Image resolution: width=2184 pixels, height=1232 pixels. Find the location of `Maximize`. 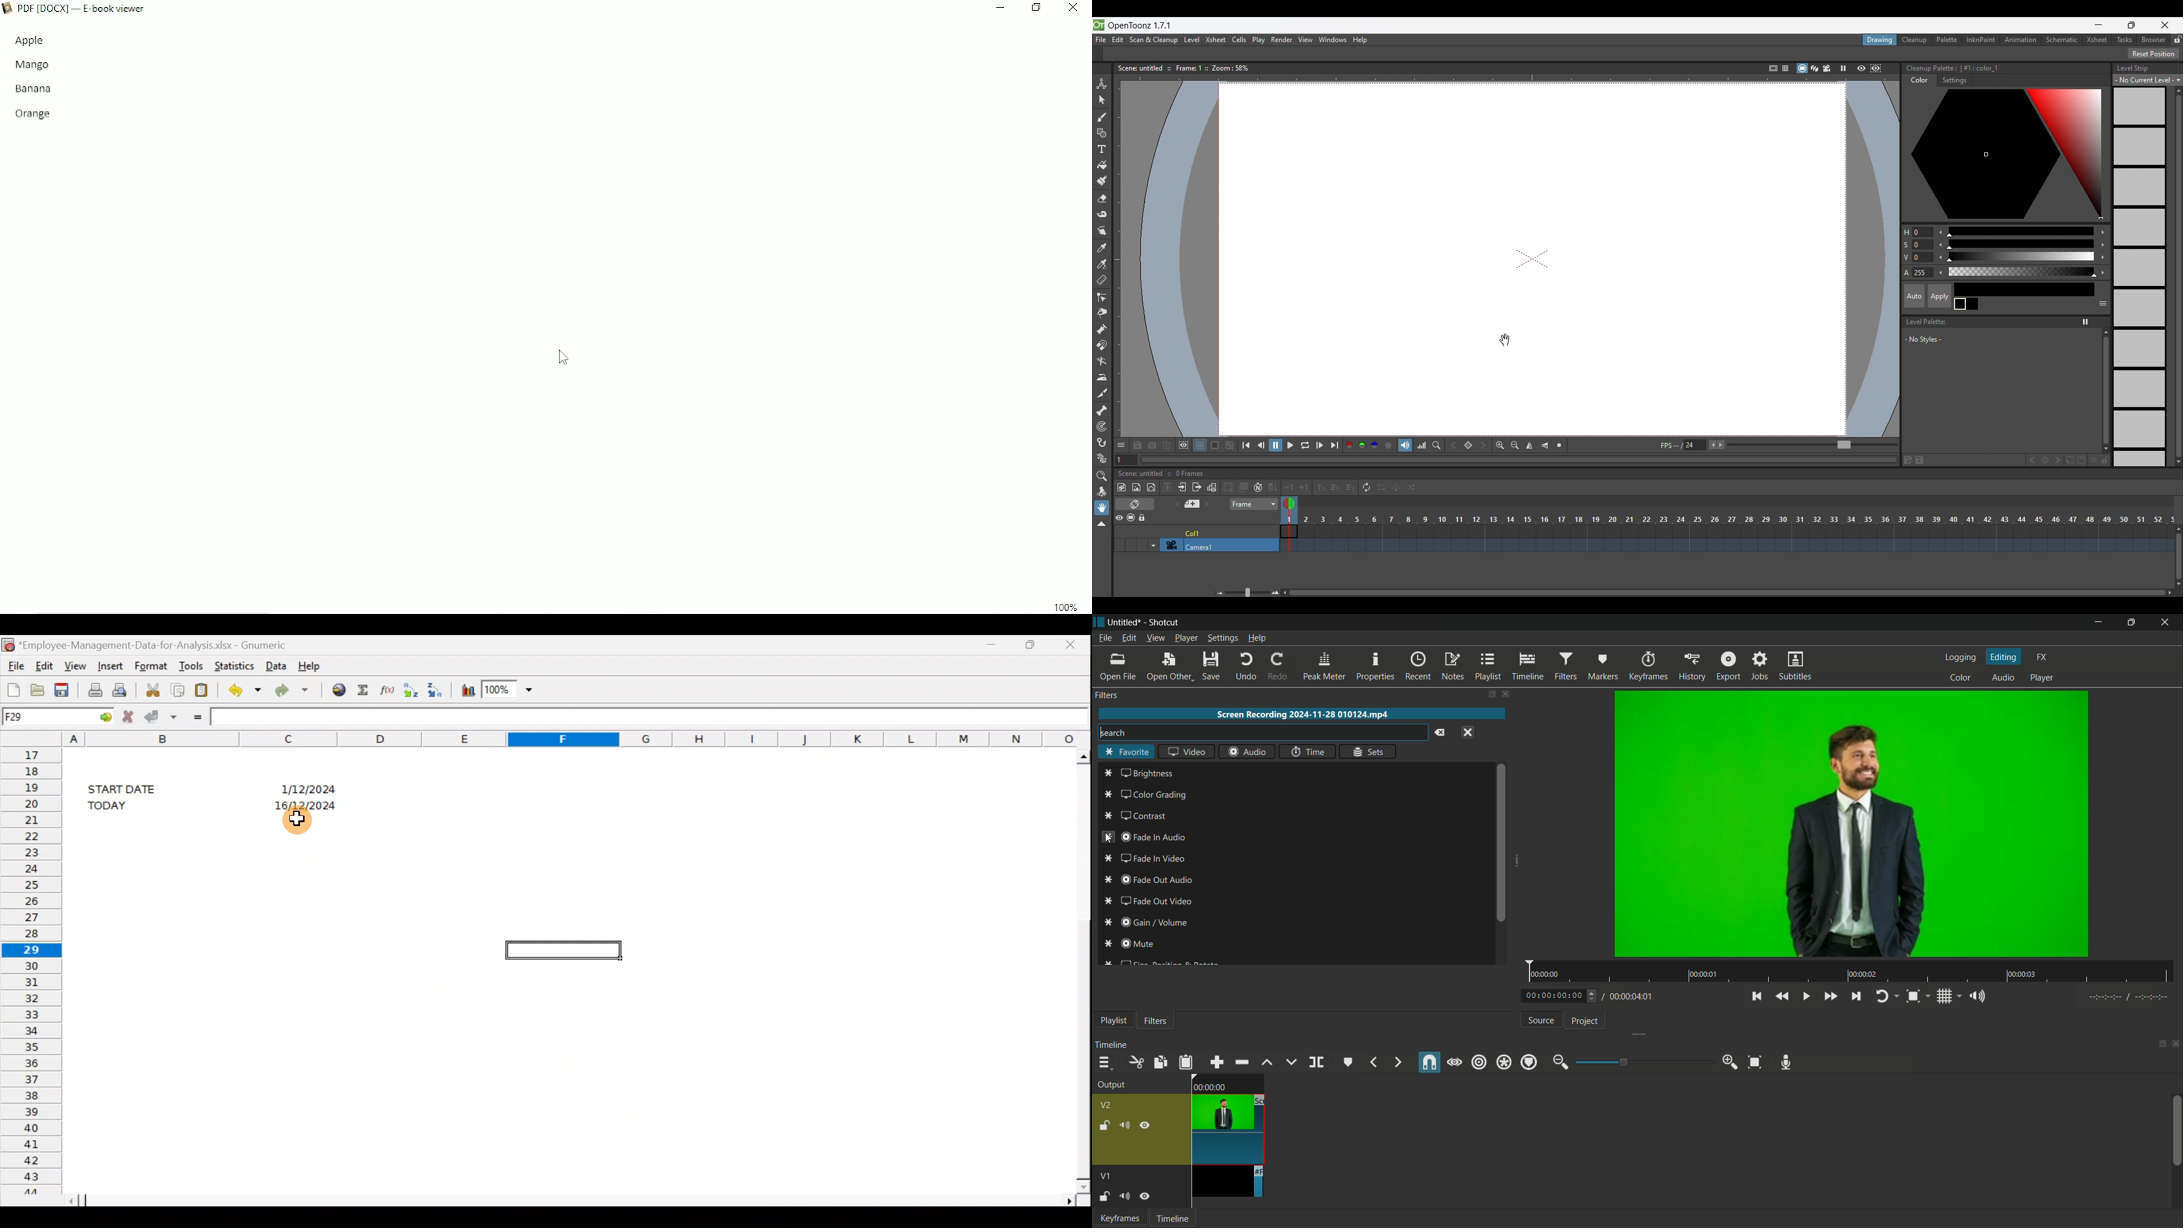

Maximize is located at coordinates (2132, 622).